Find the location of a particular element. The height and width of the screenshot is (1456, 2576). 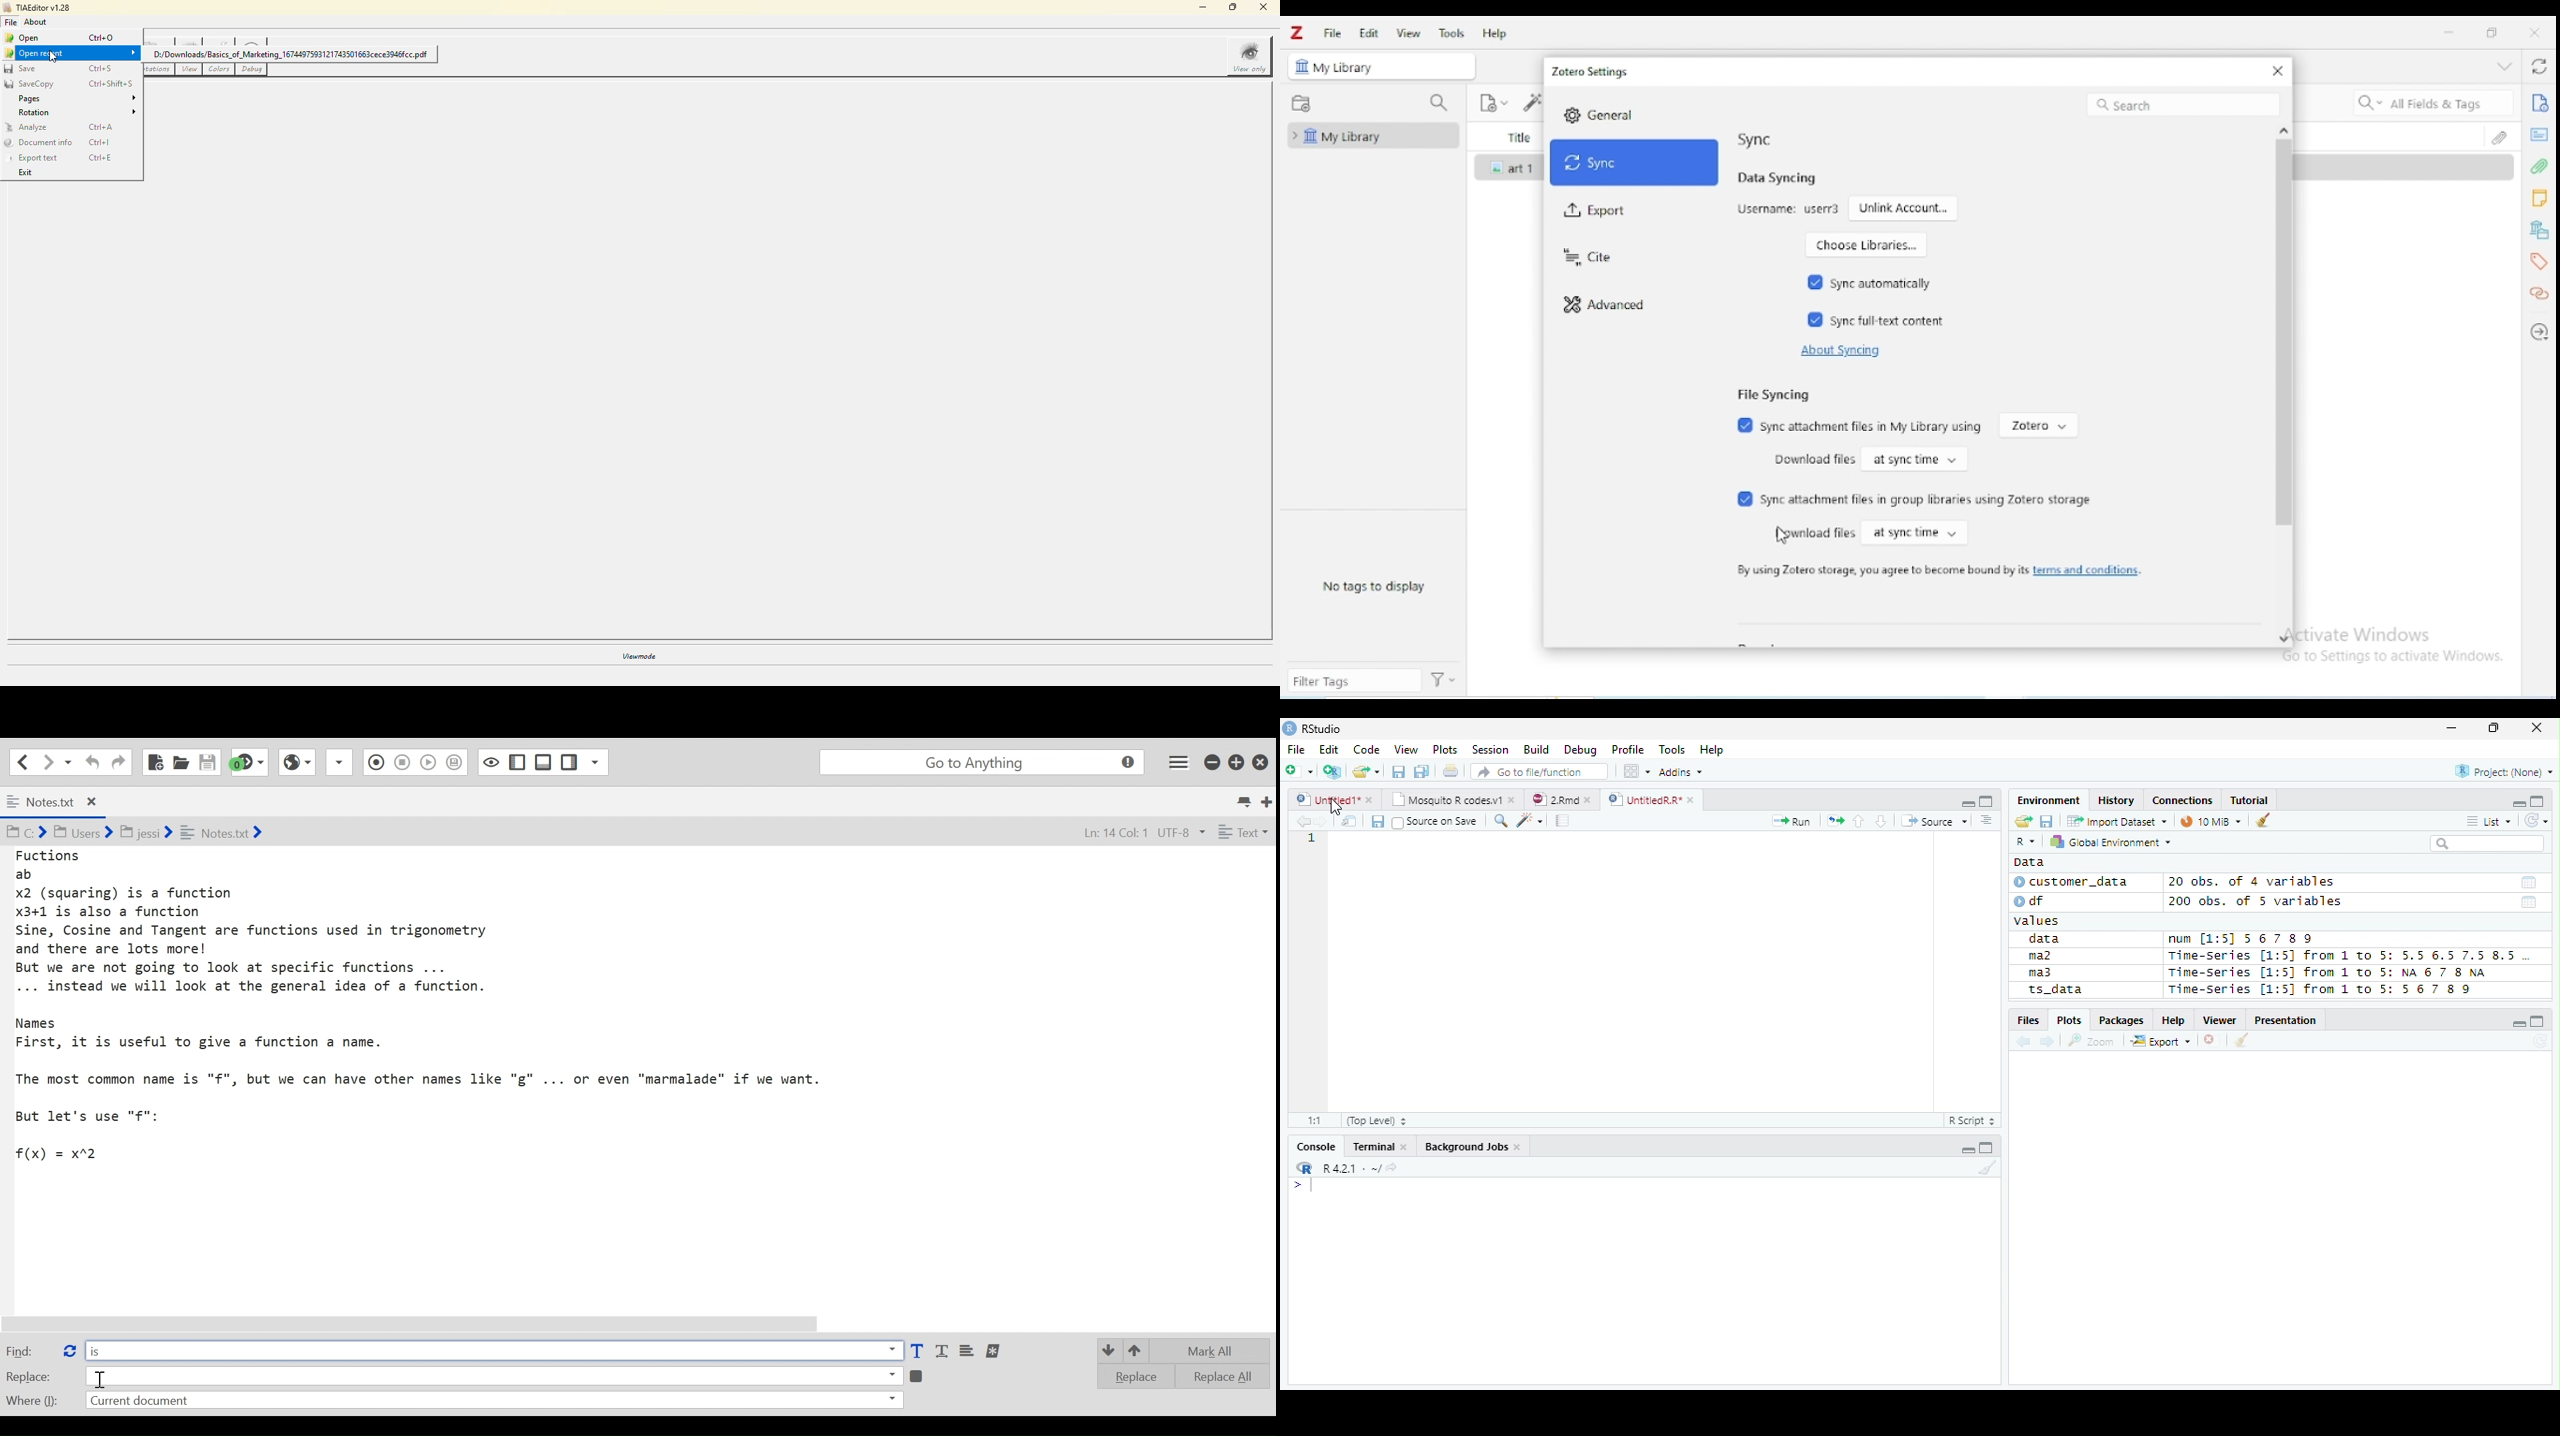

 is located at coordinates (118, 763).